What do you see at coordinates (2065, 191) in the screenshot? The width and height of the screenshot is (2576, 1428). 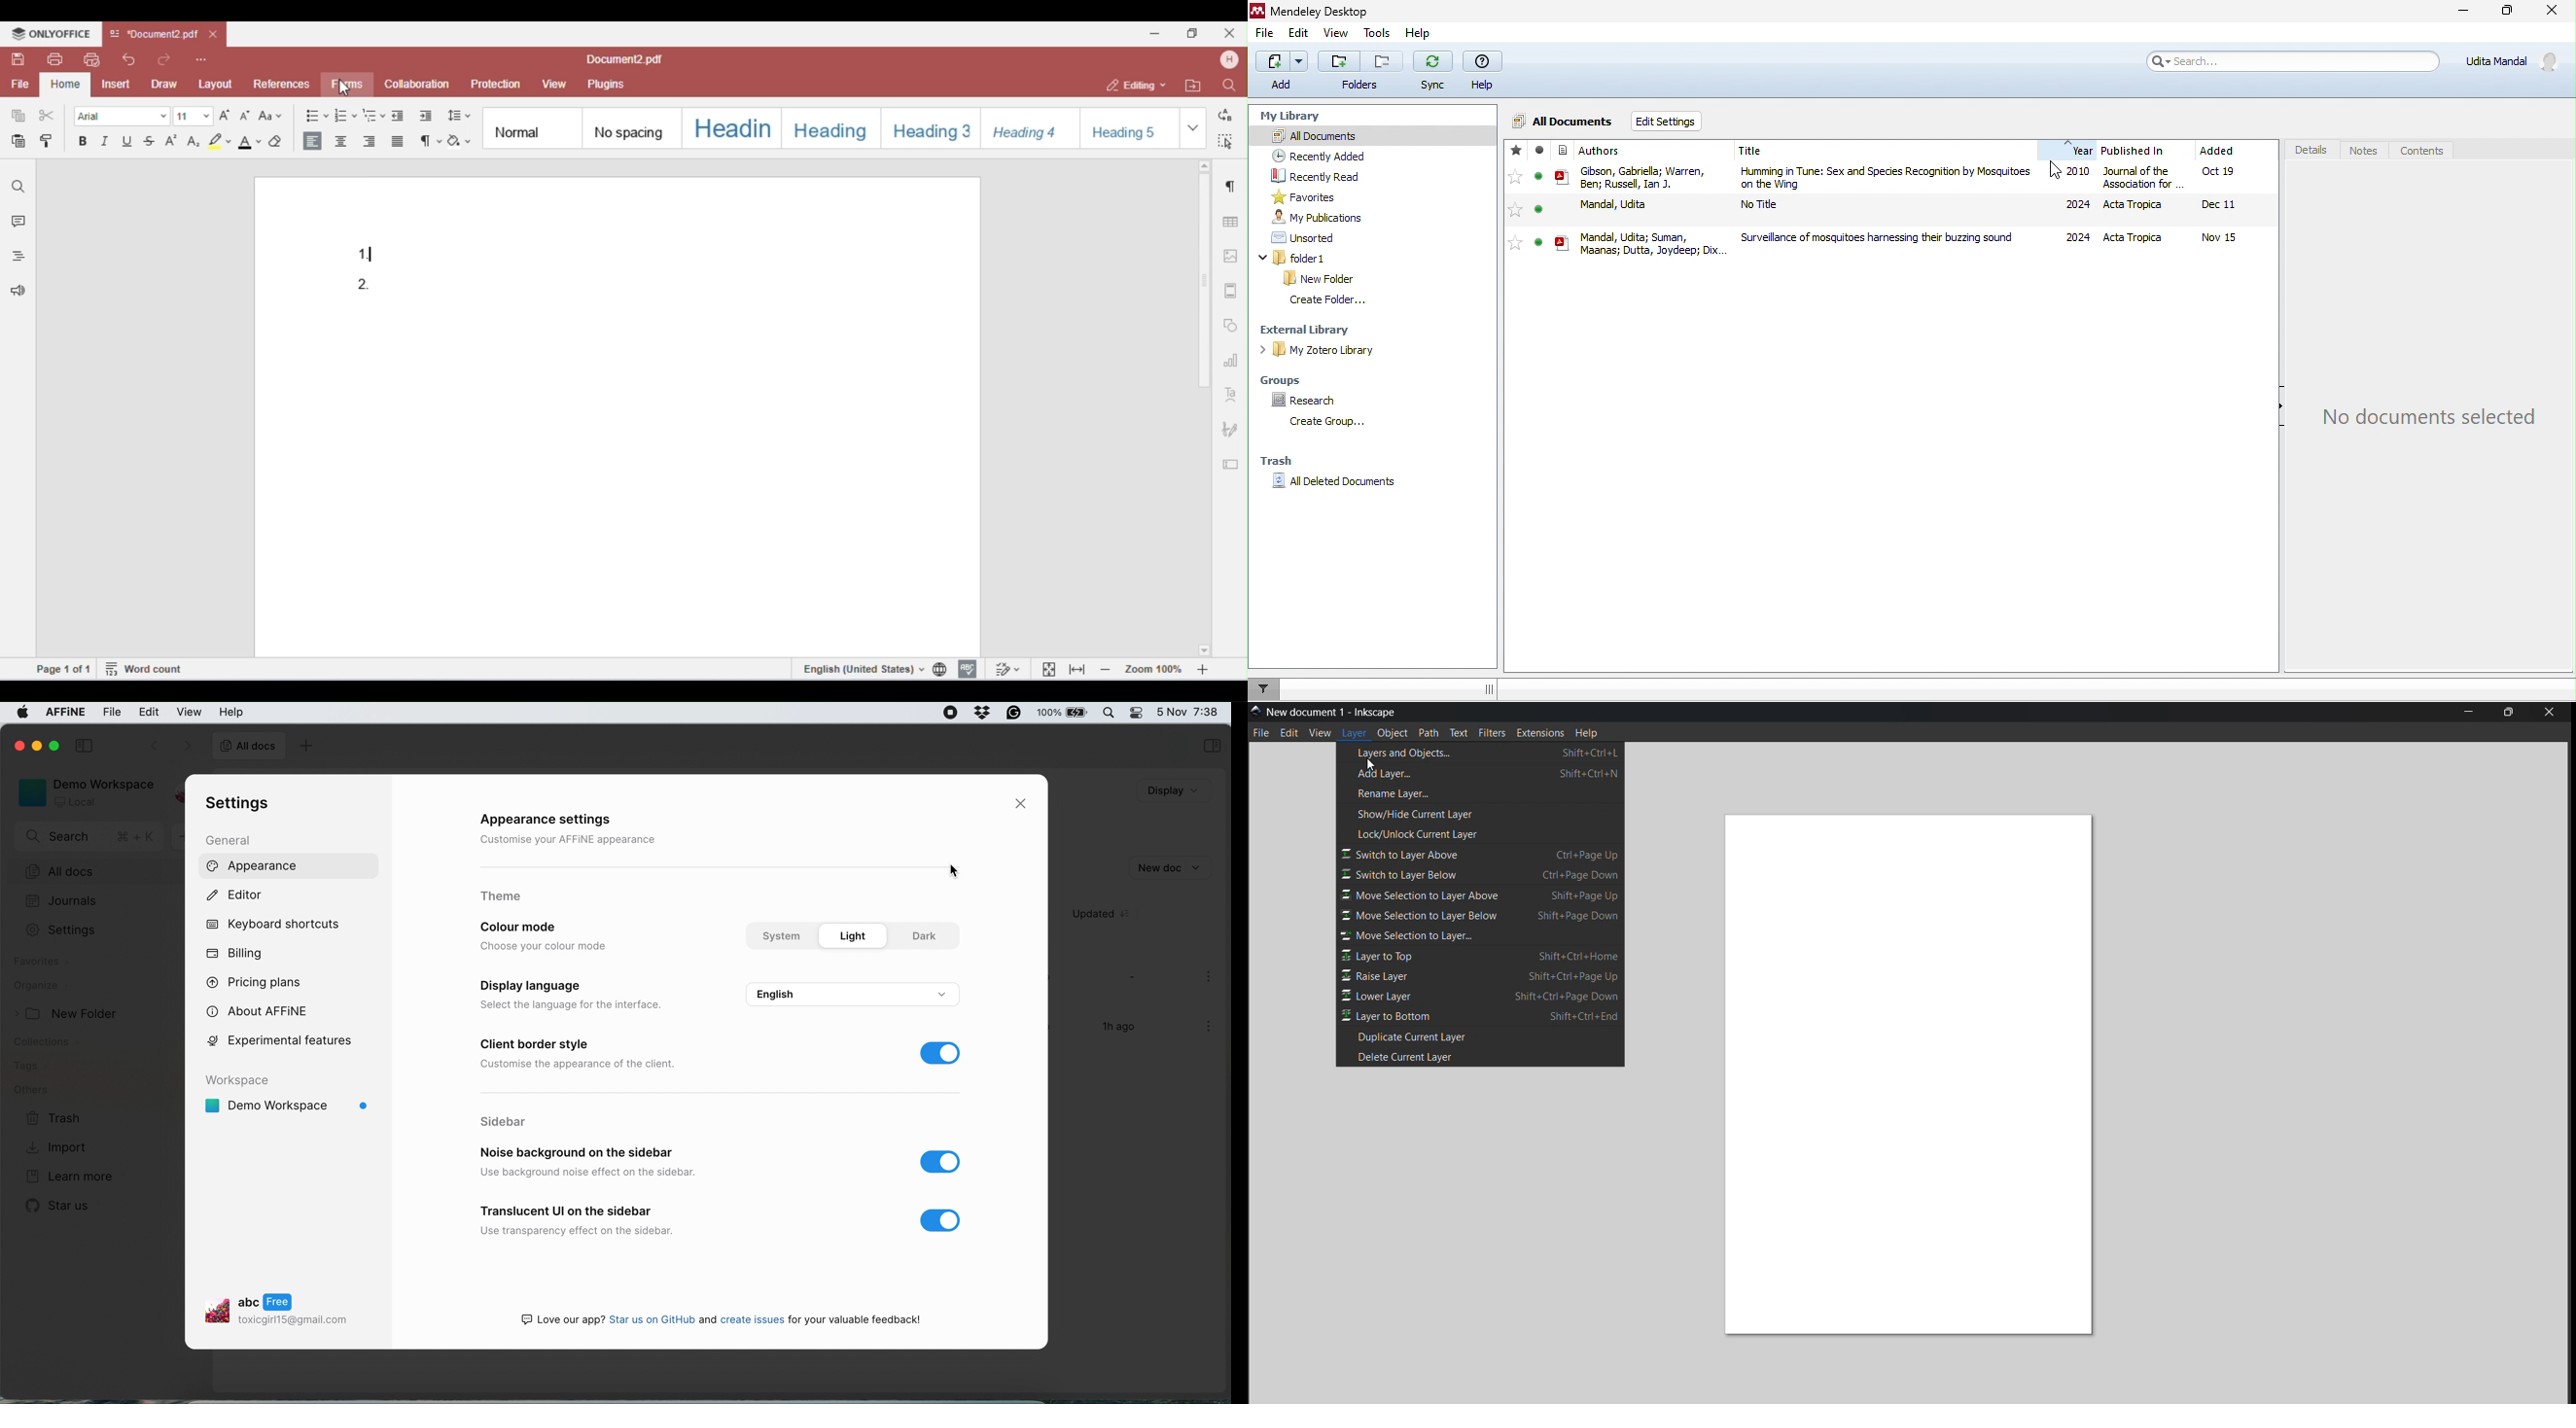 I see `Year 2010 2024 2024` at bounding box center [2065, 191].